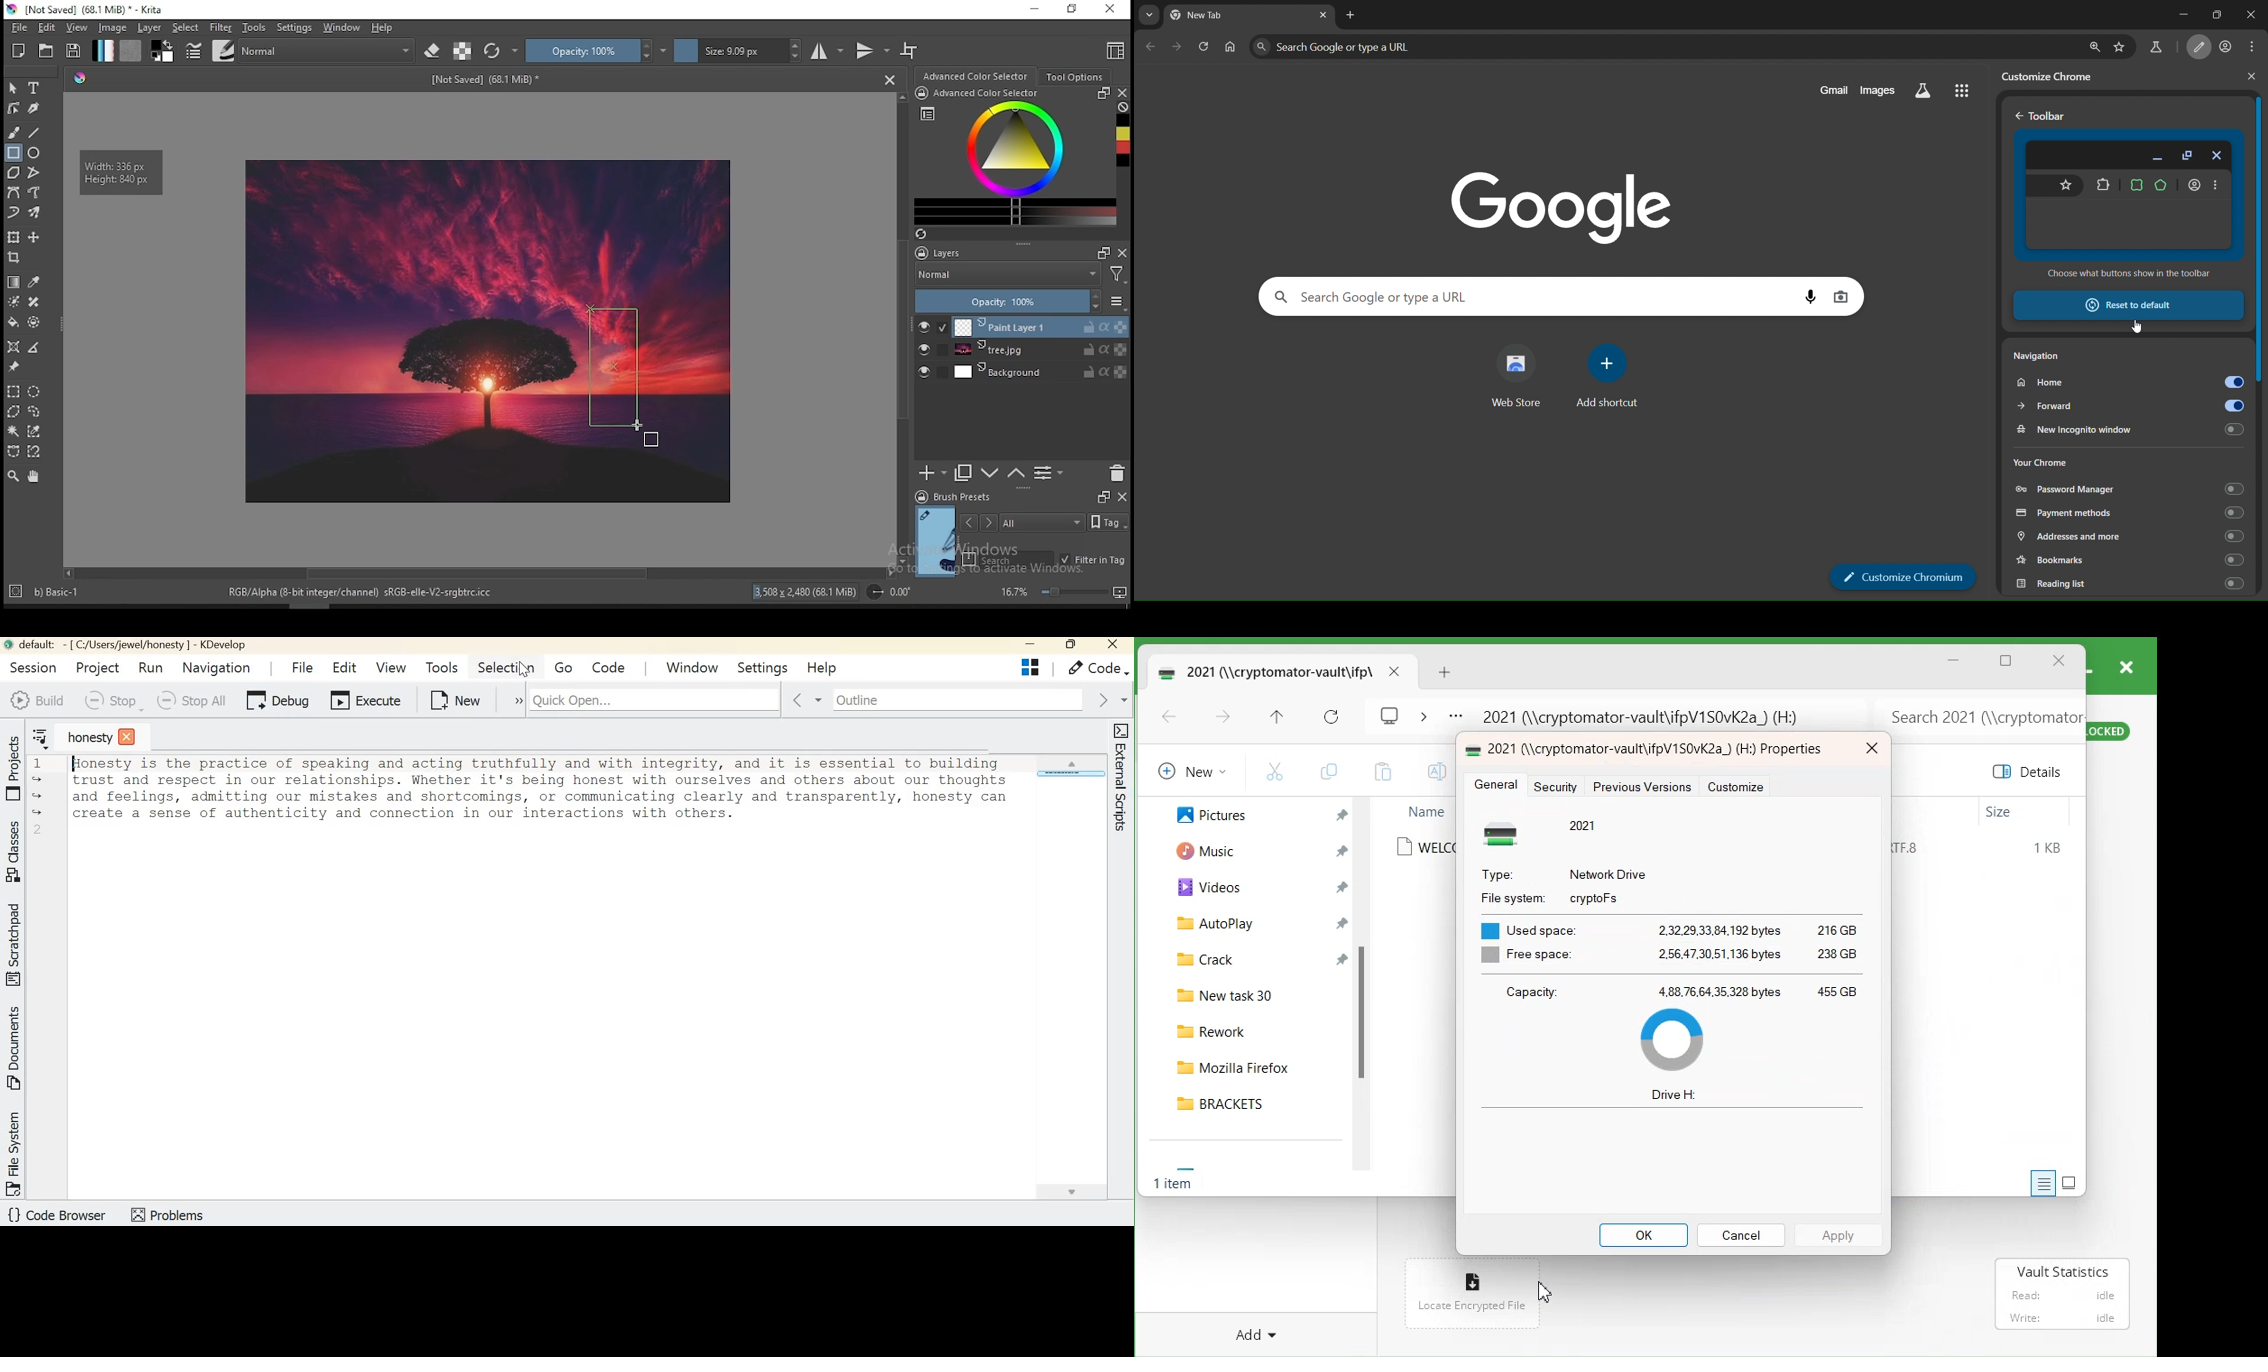 This screenshot has height=1372, width=2268. I want to click on pan tool, so click(33, 478).